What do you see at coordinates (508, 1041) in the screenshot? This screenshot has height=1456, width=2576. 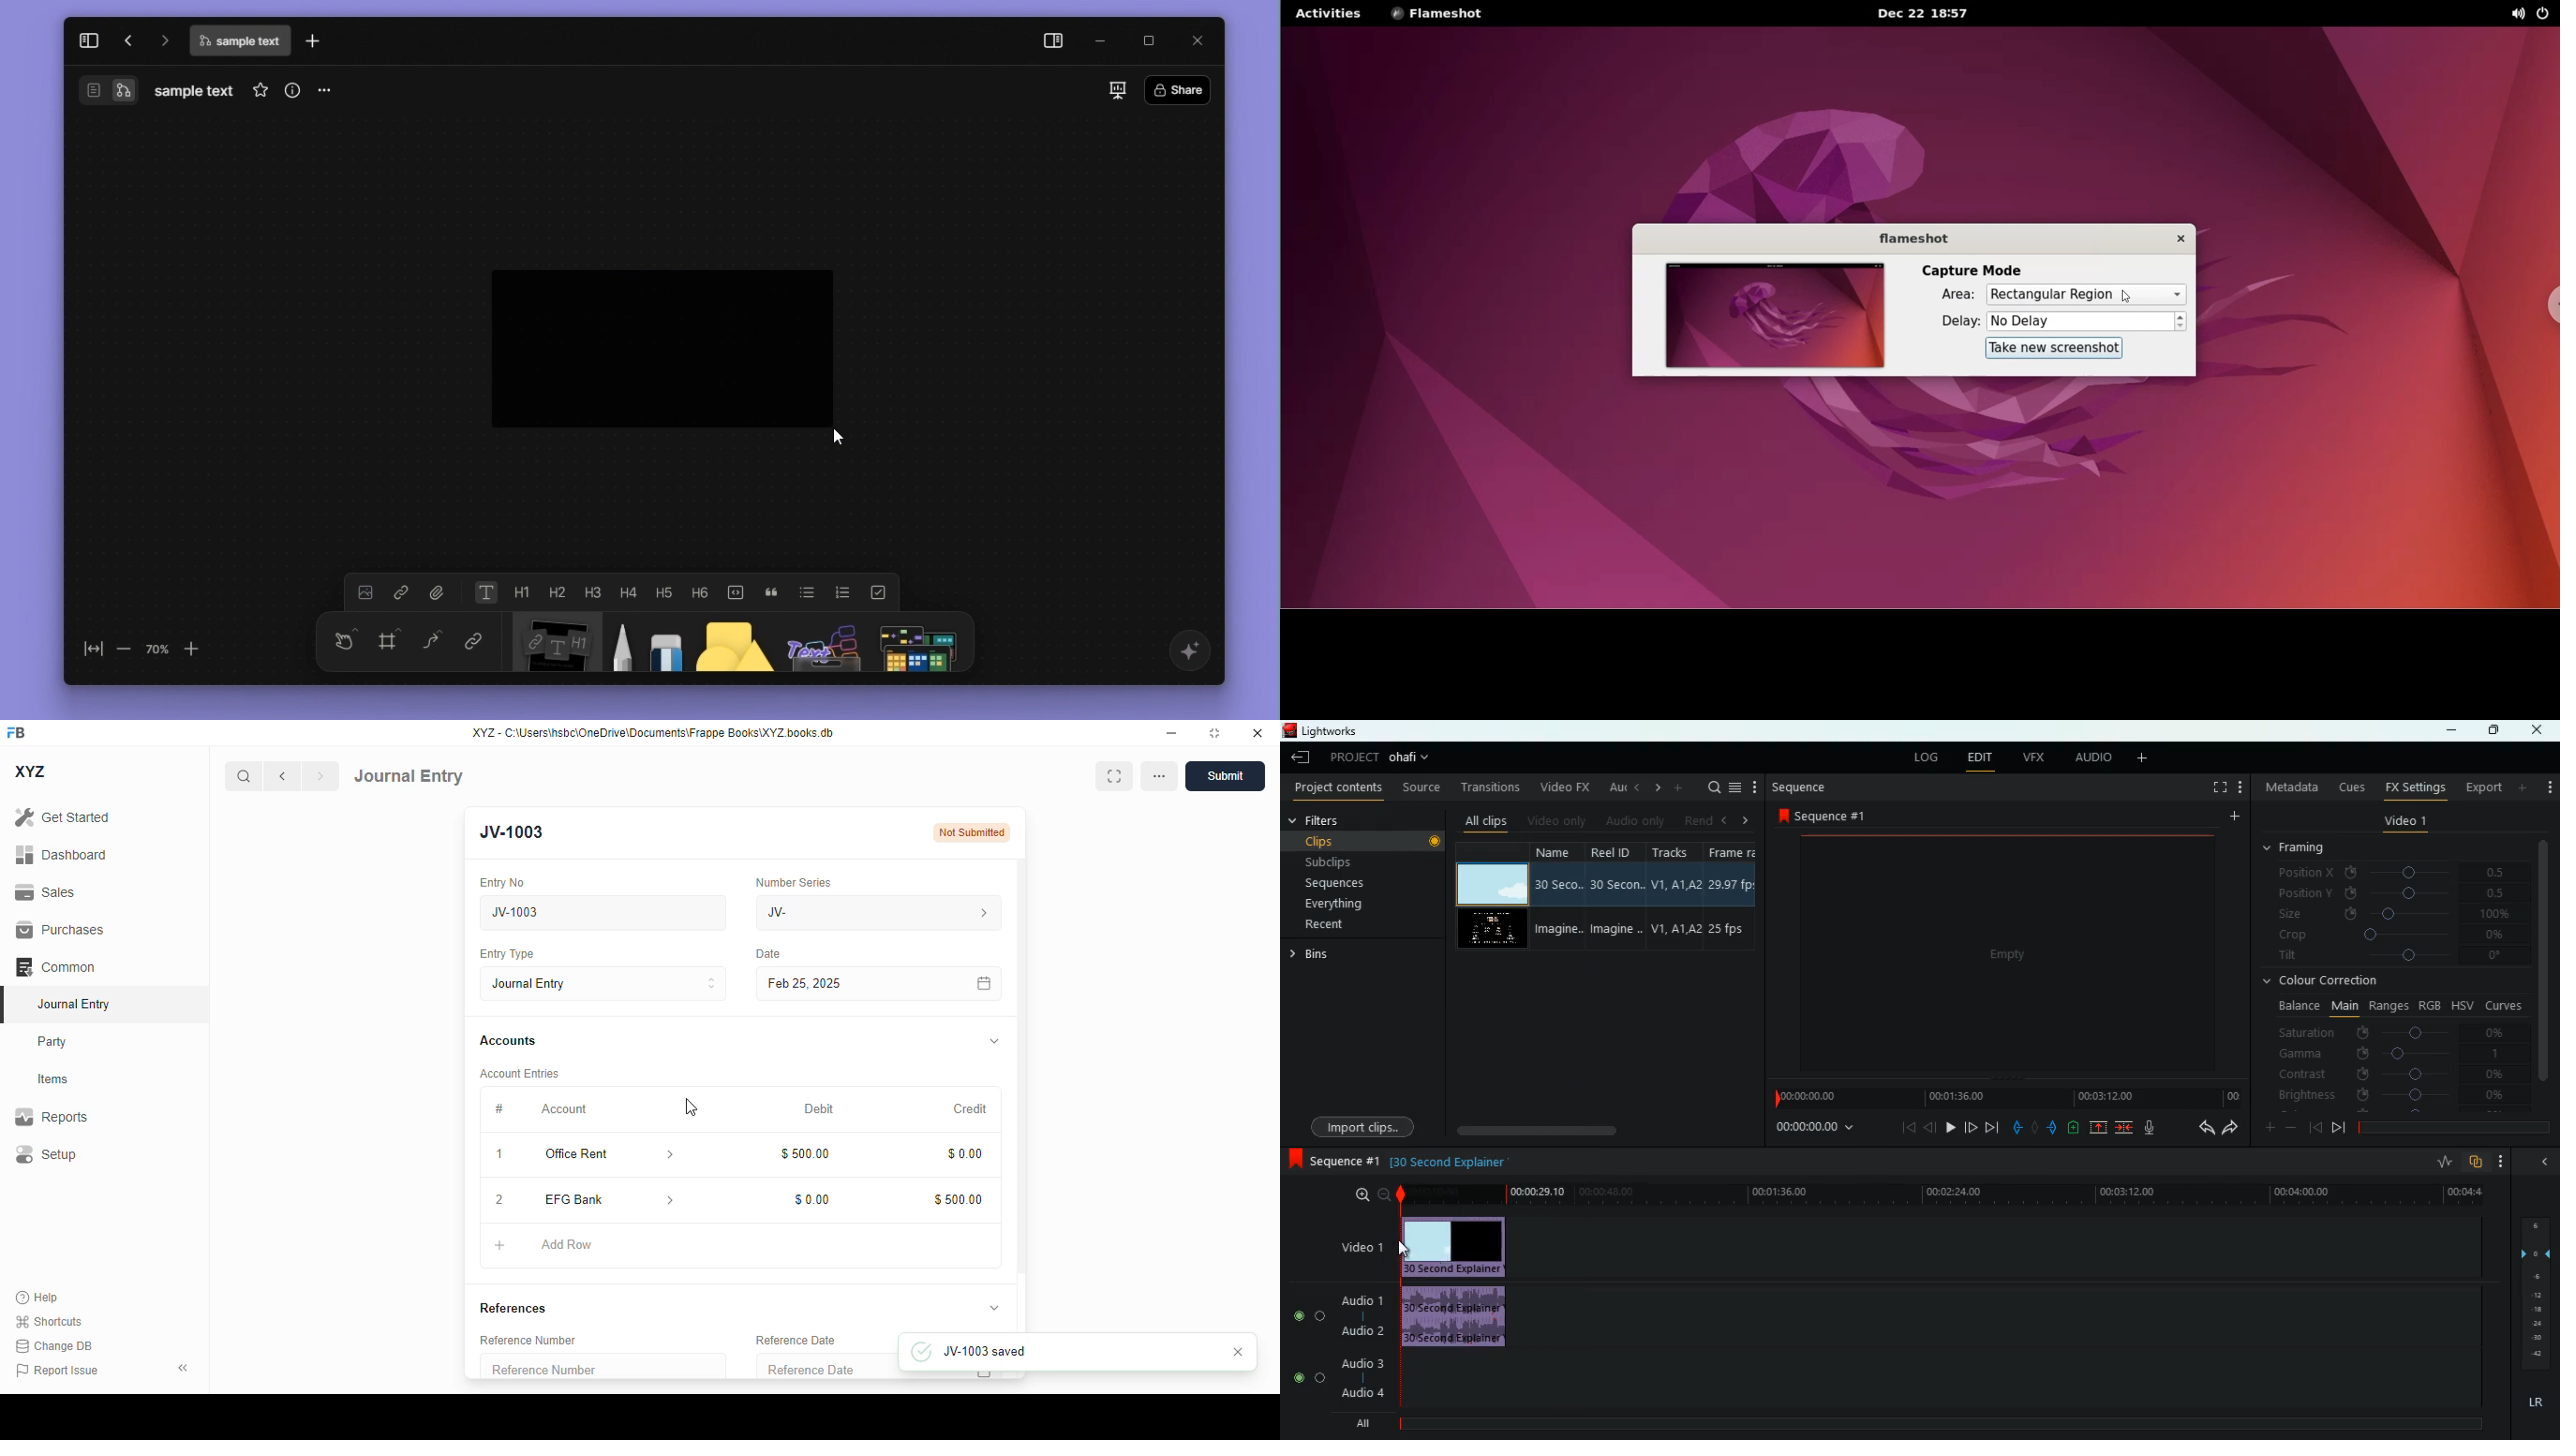 I see `accounts` at bounding box center [508, 1041].